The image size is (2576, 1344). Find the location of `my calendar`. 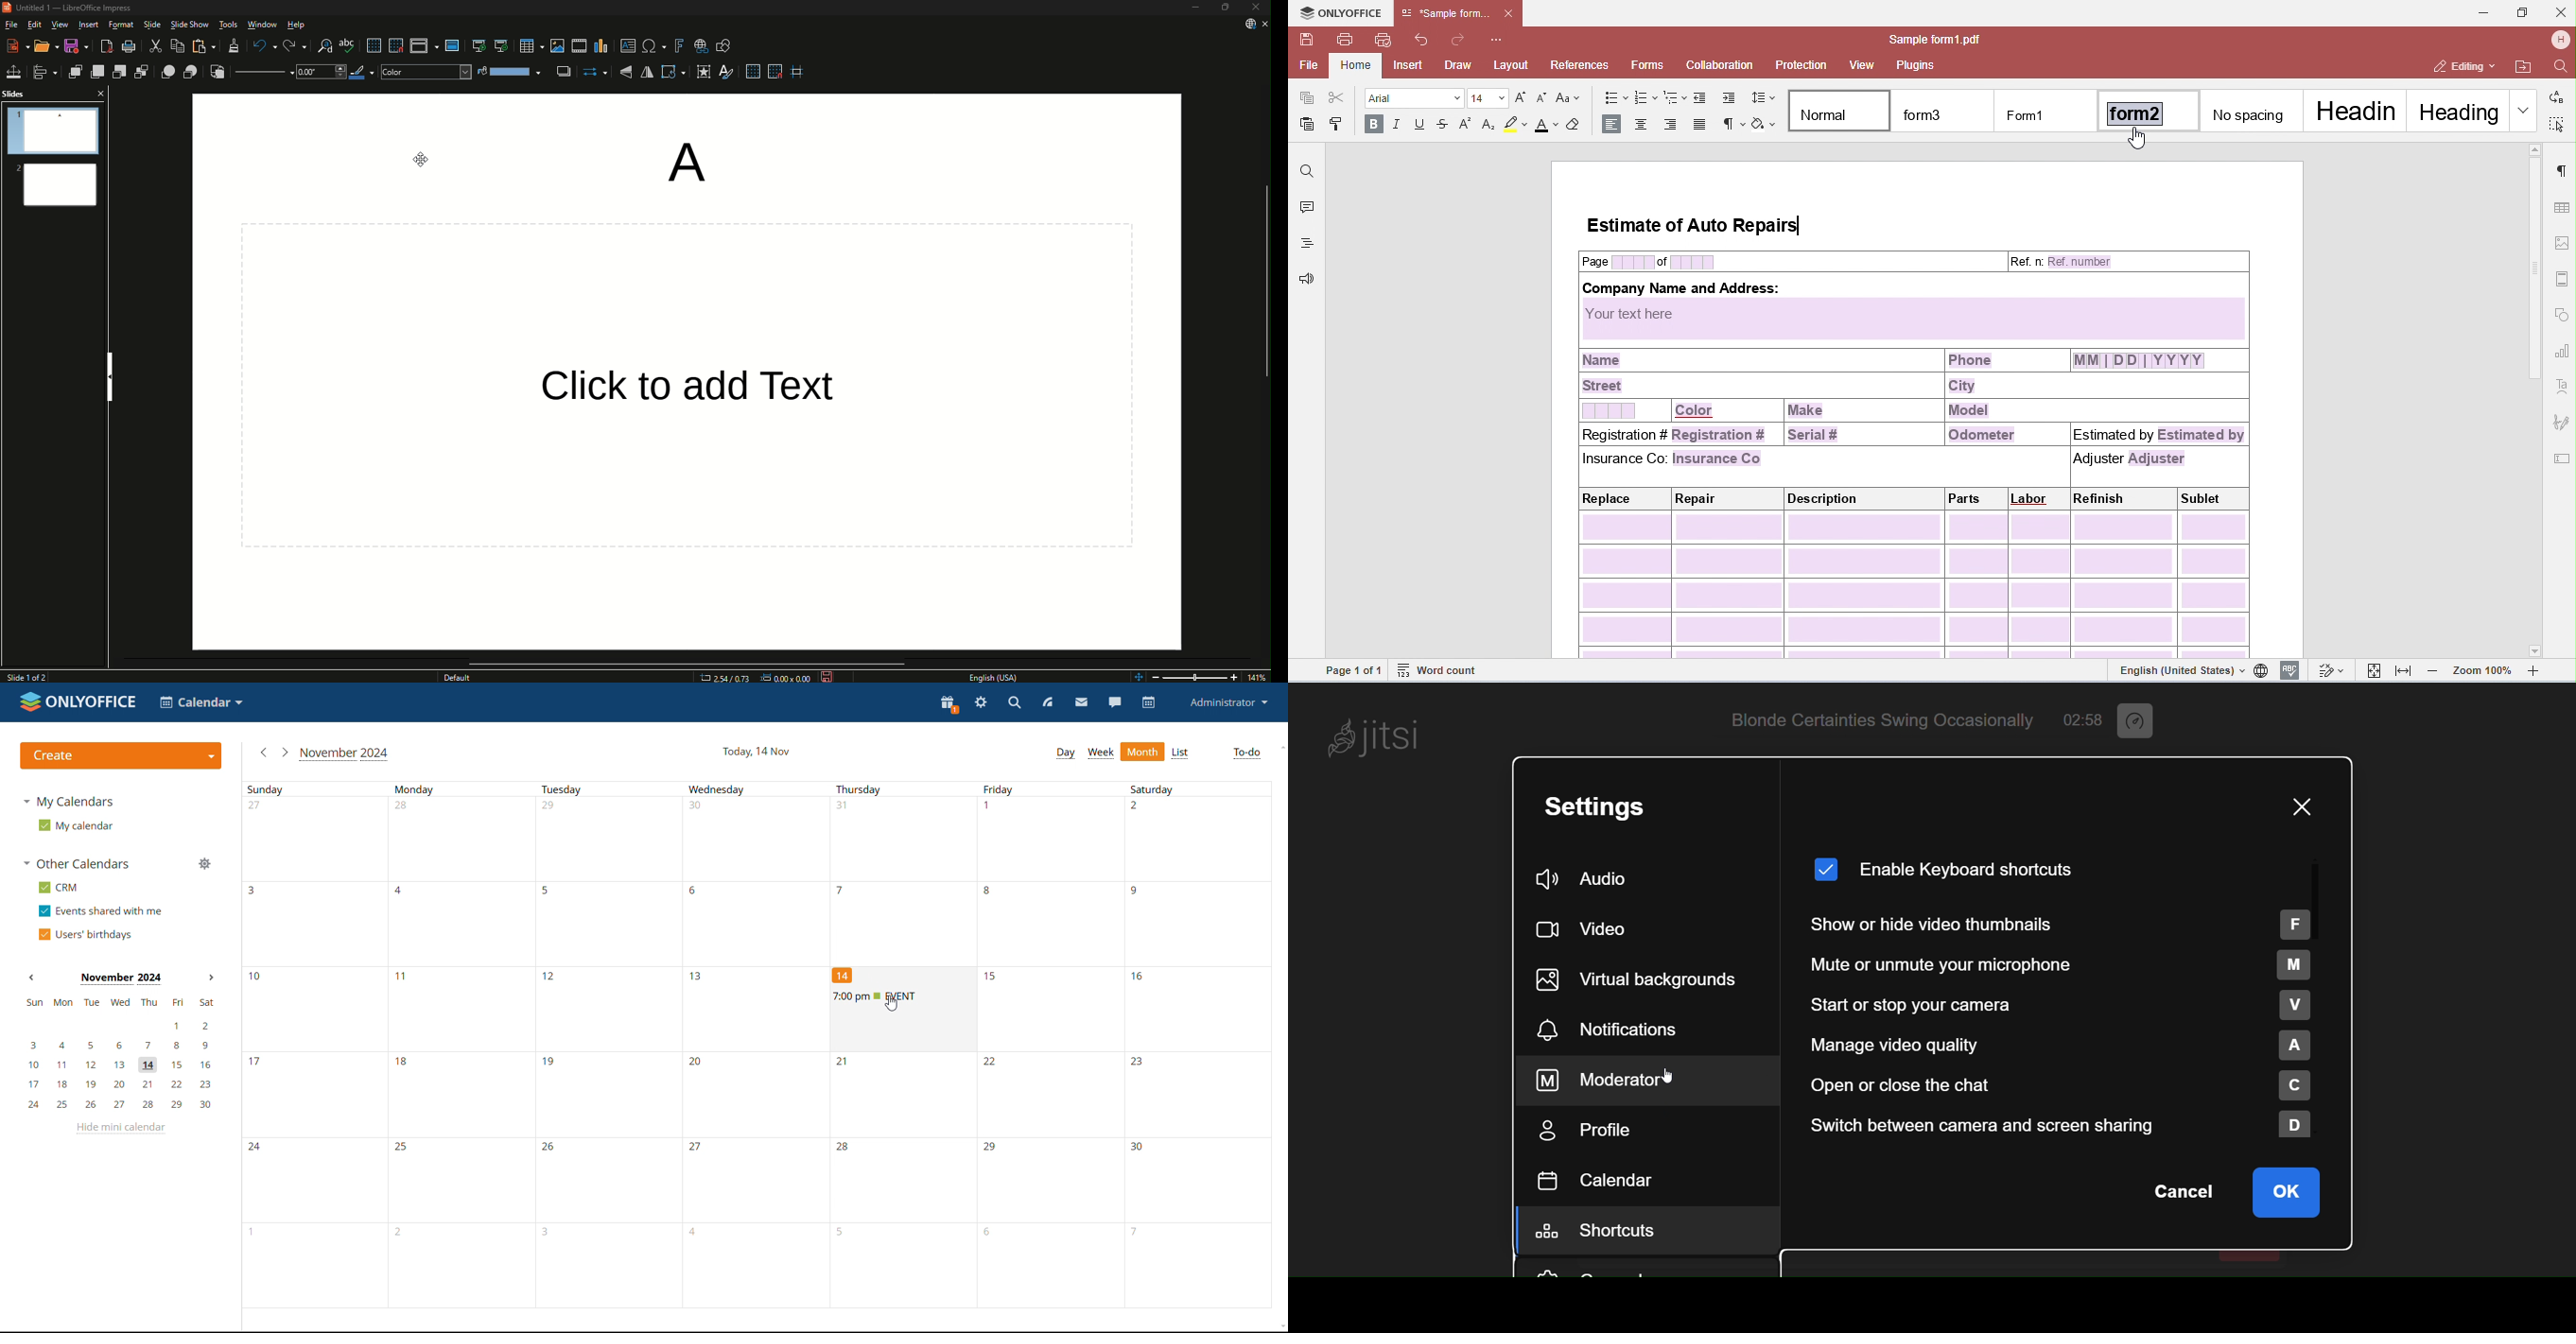

my calendar is located at coordinates (74, 825).